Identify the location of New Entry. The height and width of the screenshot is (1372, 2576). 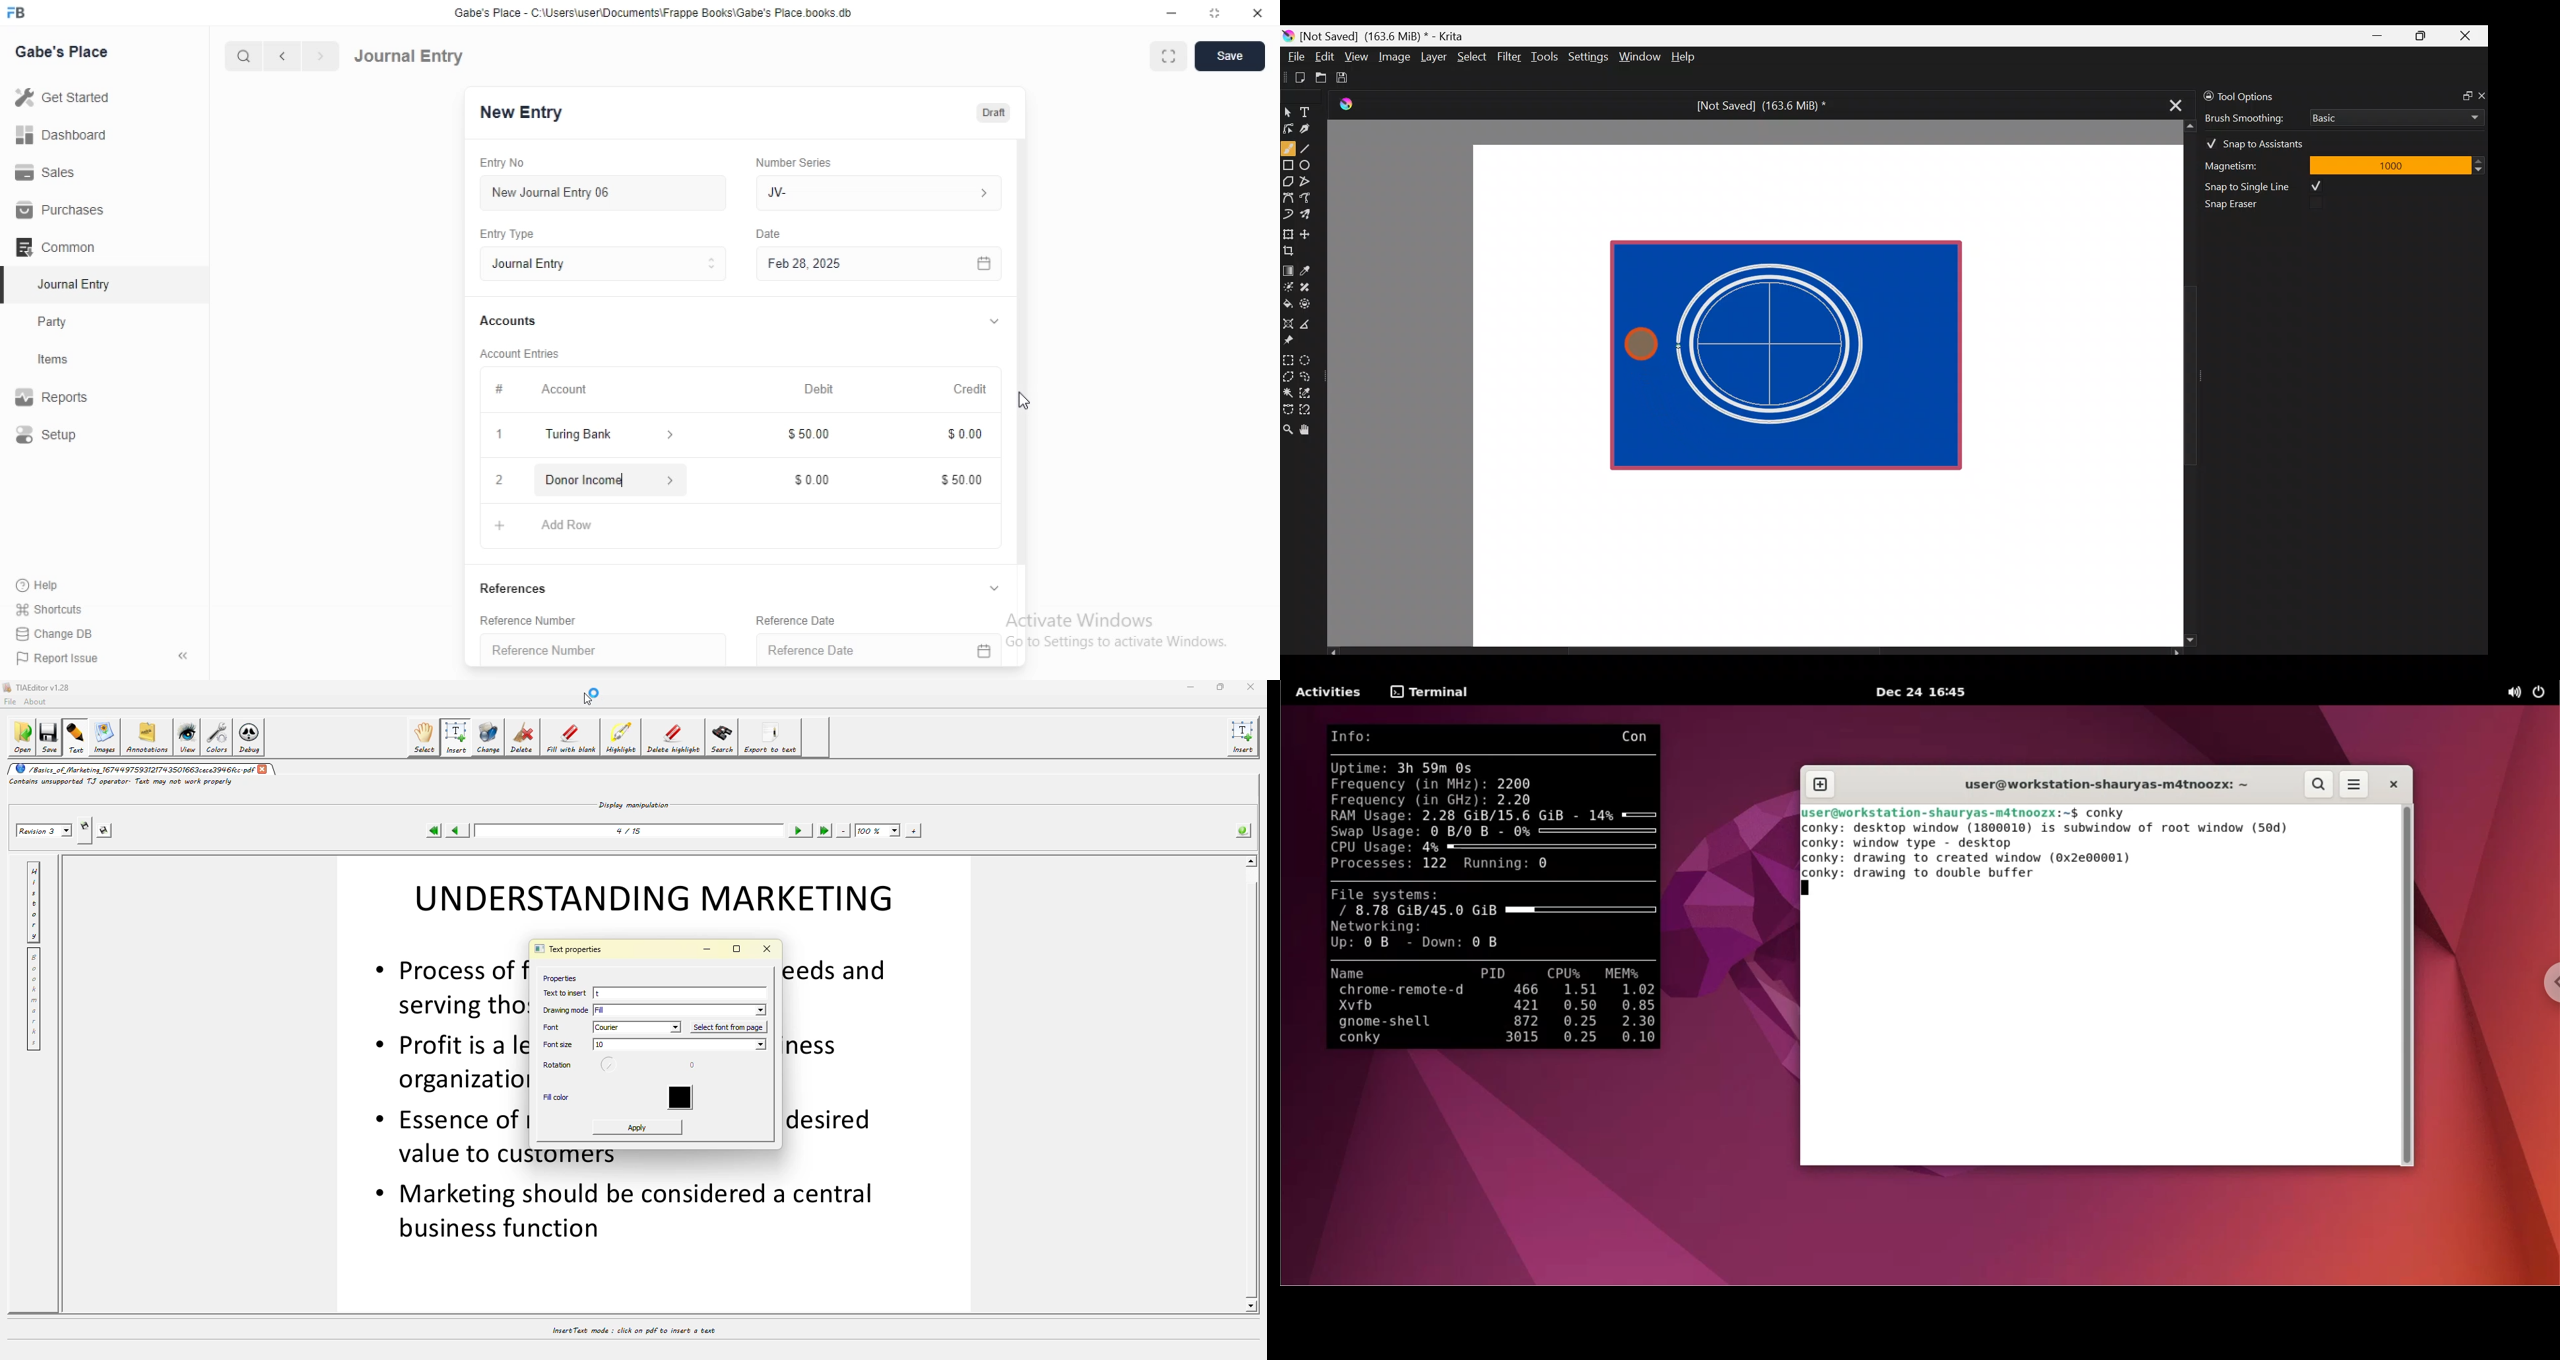
(519, 113).